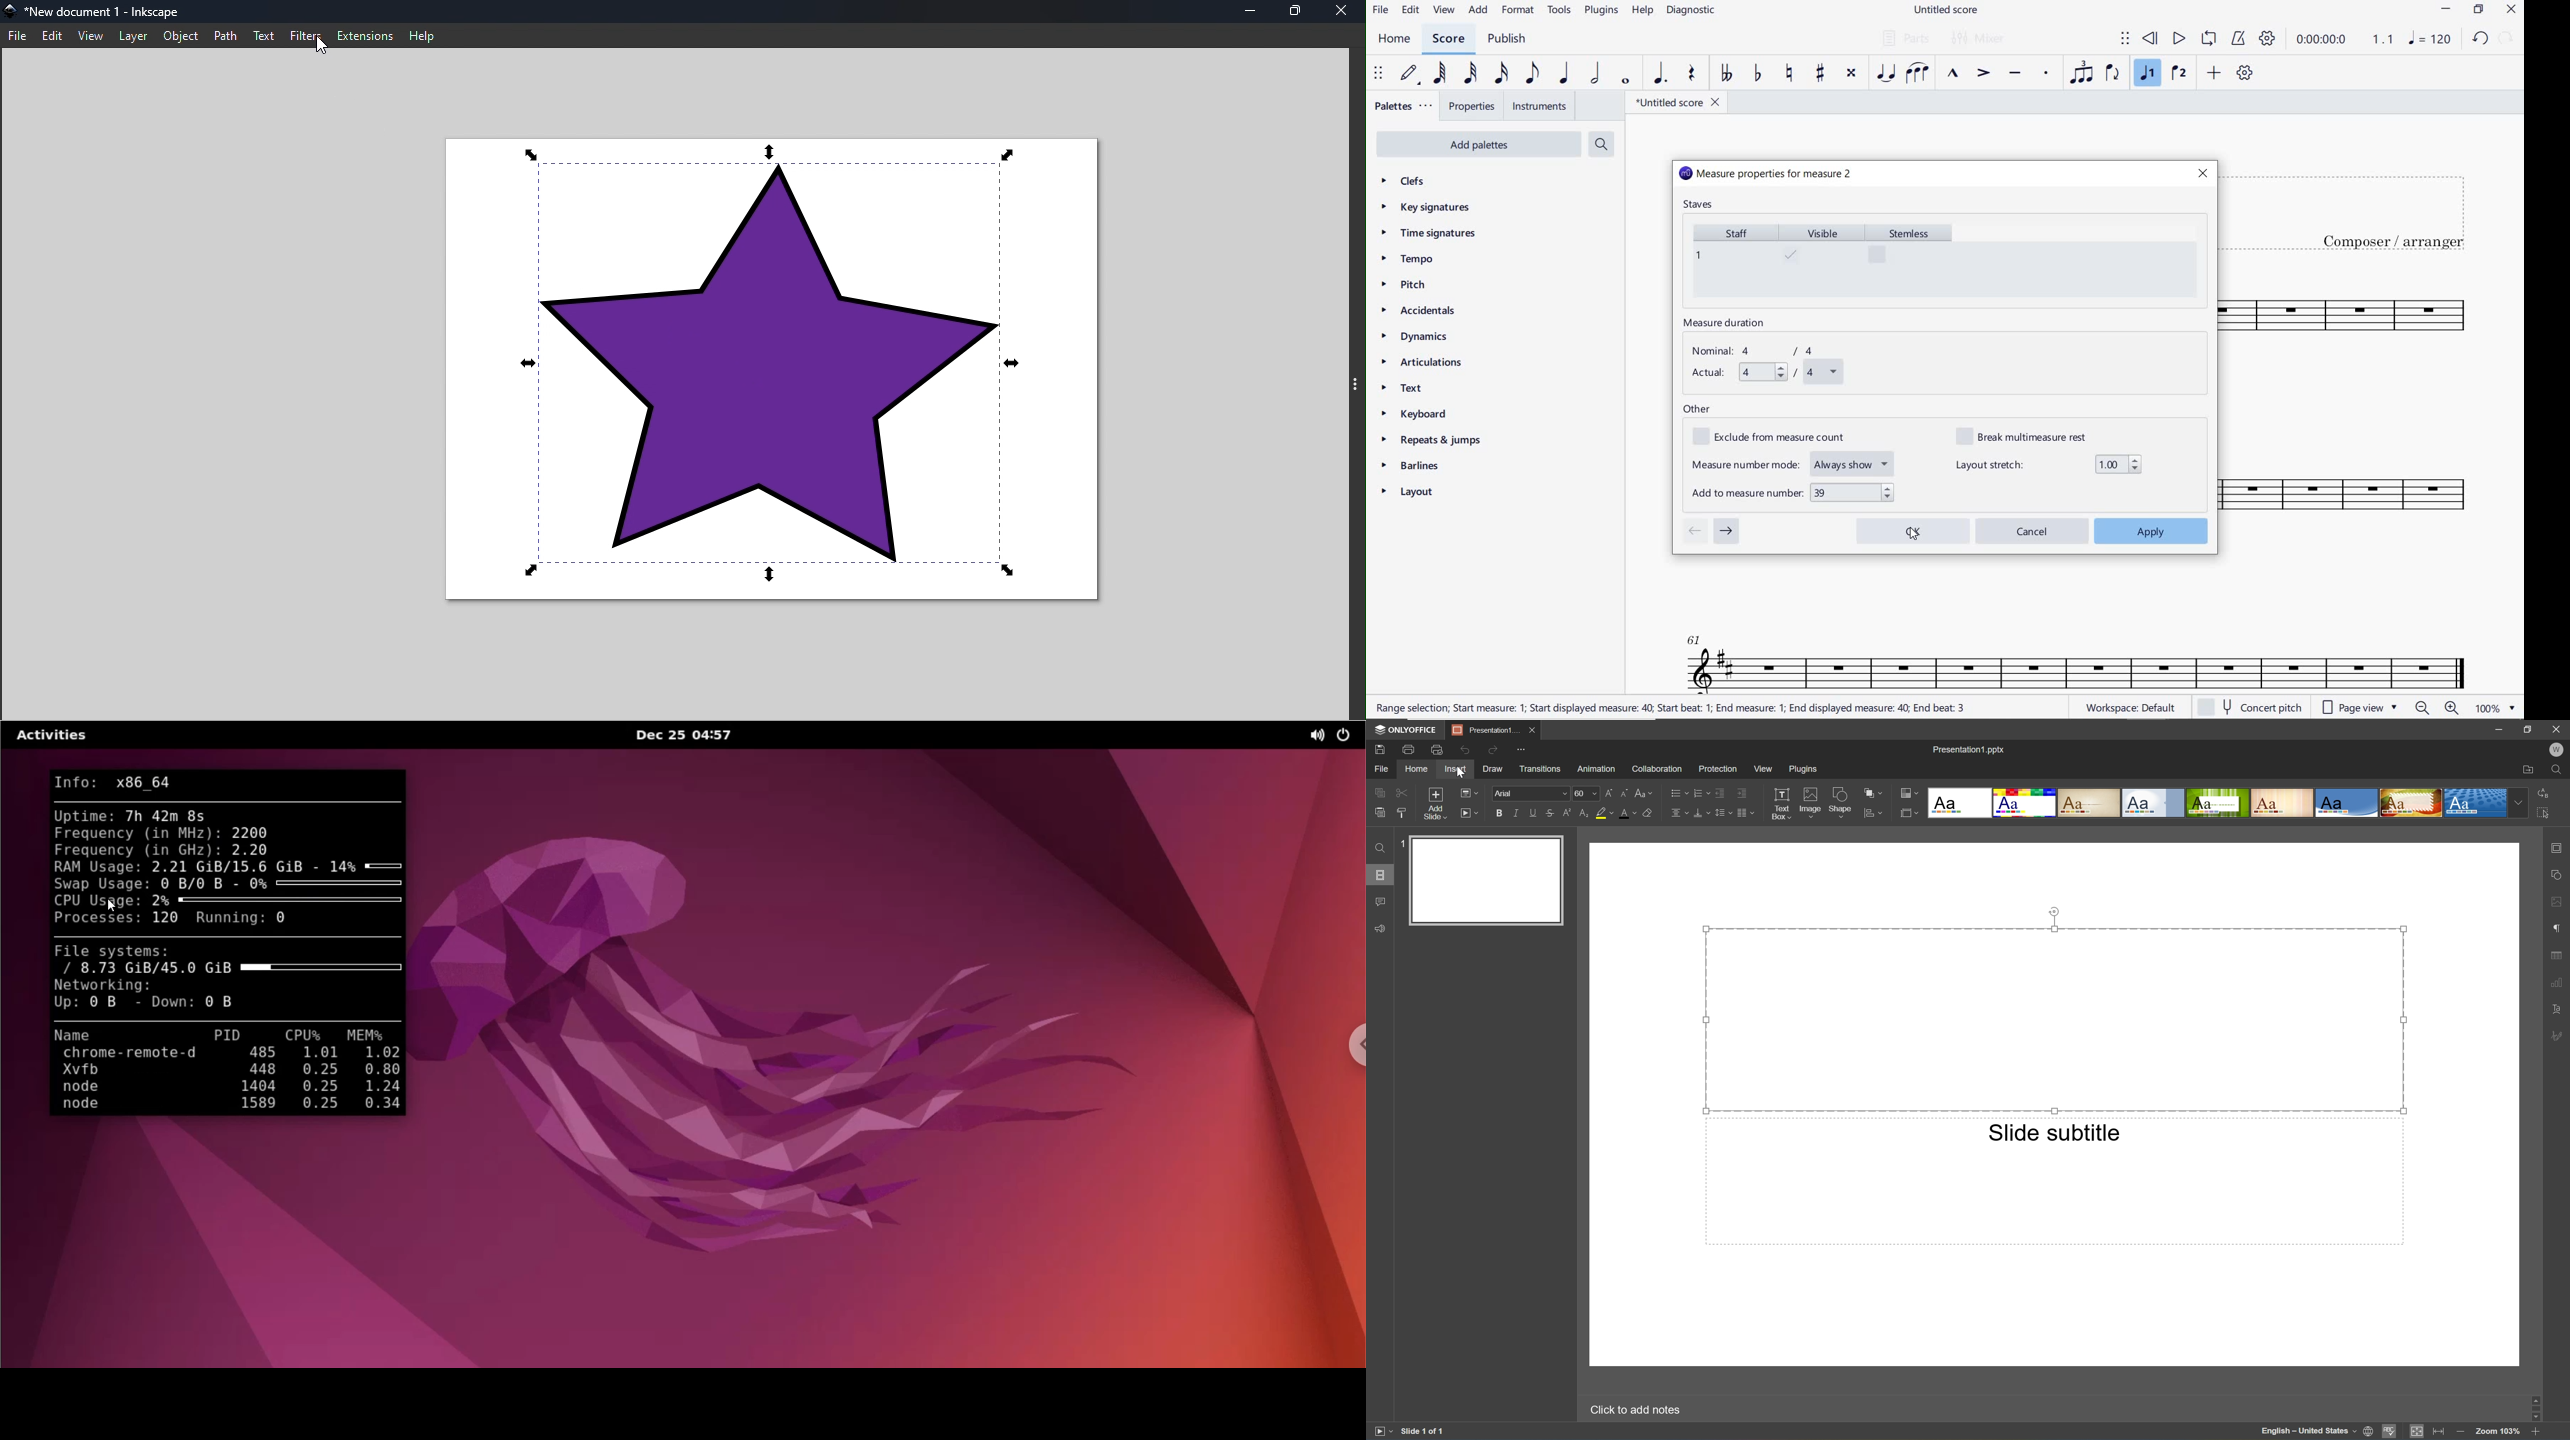 This screenshot has height=1456, width=2576. I want to click on RESTORE DOWN, so click(2479, 11).